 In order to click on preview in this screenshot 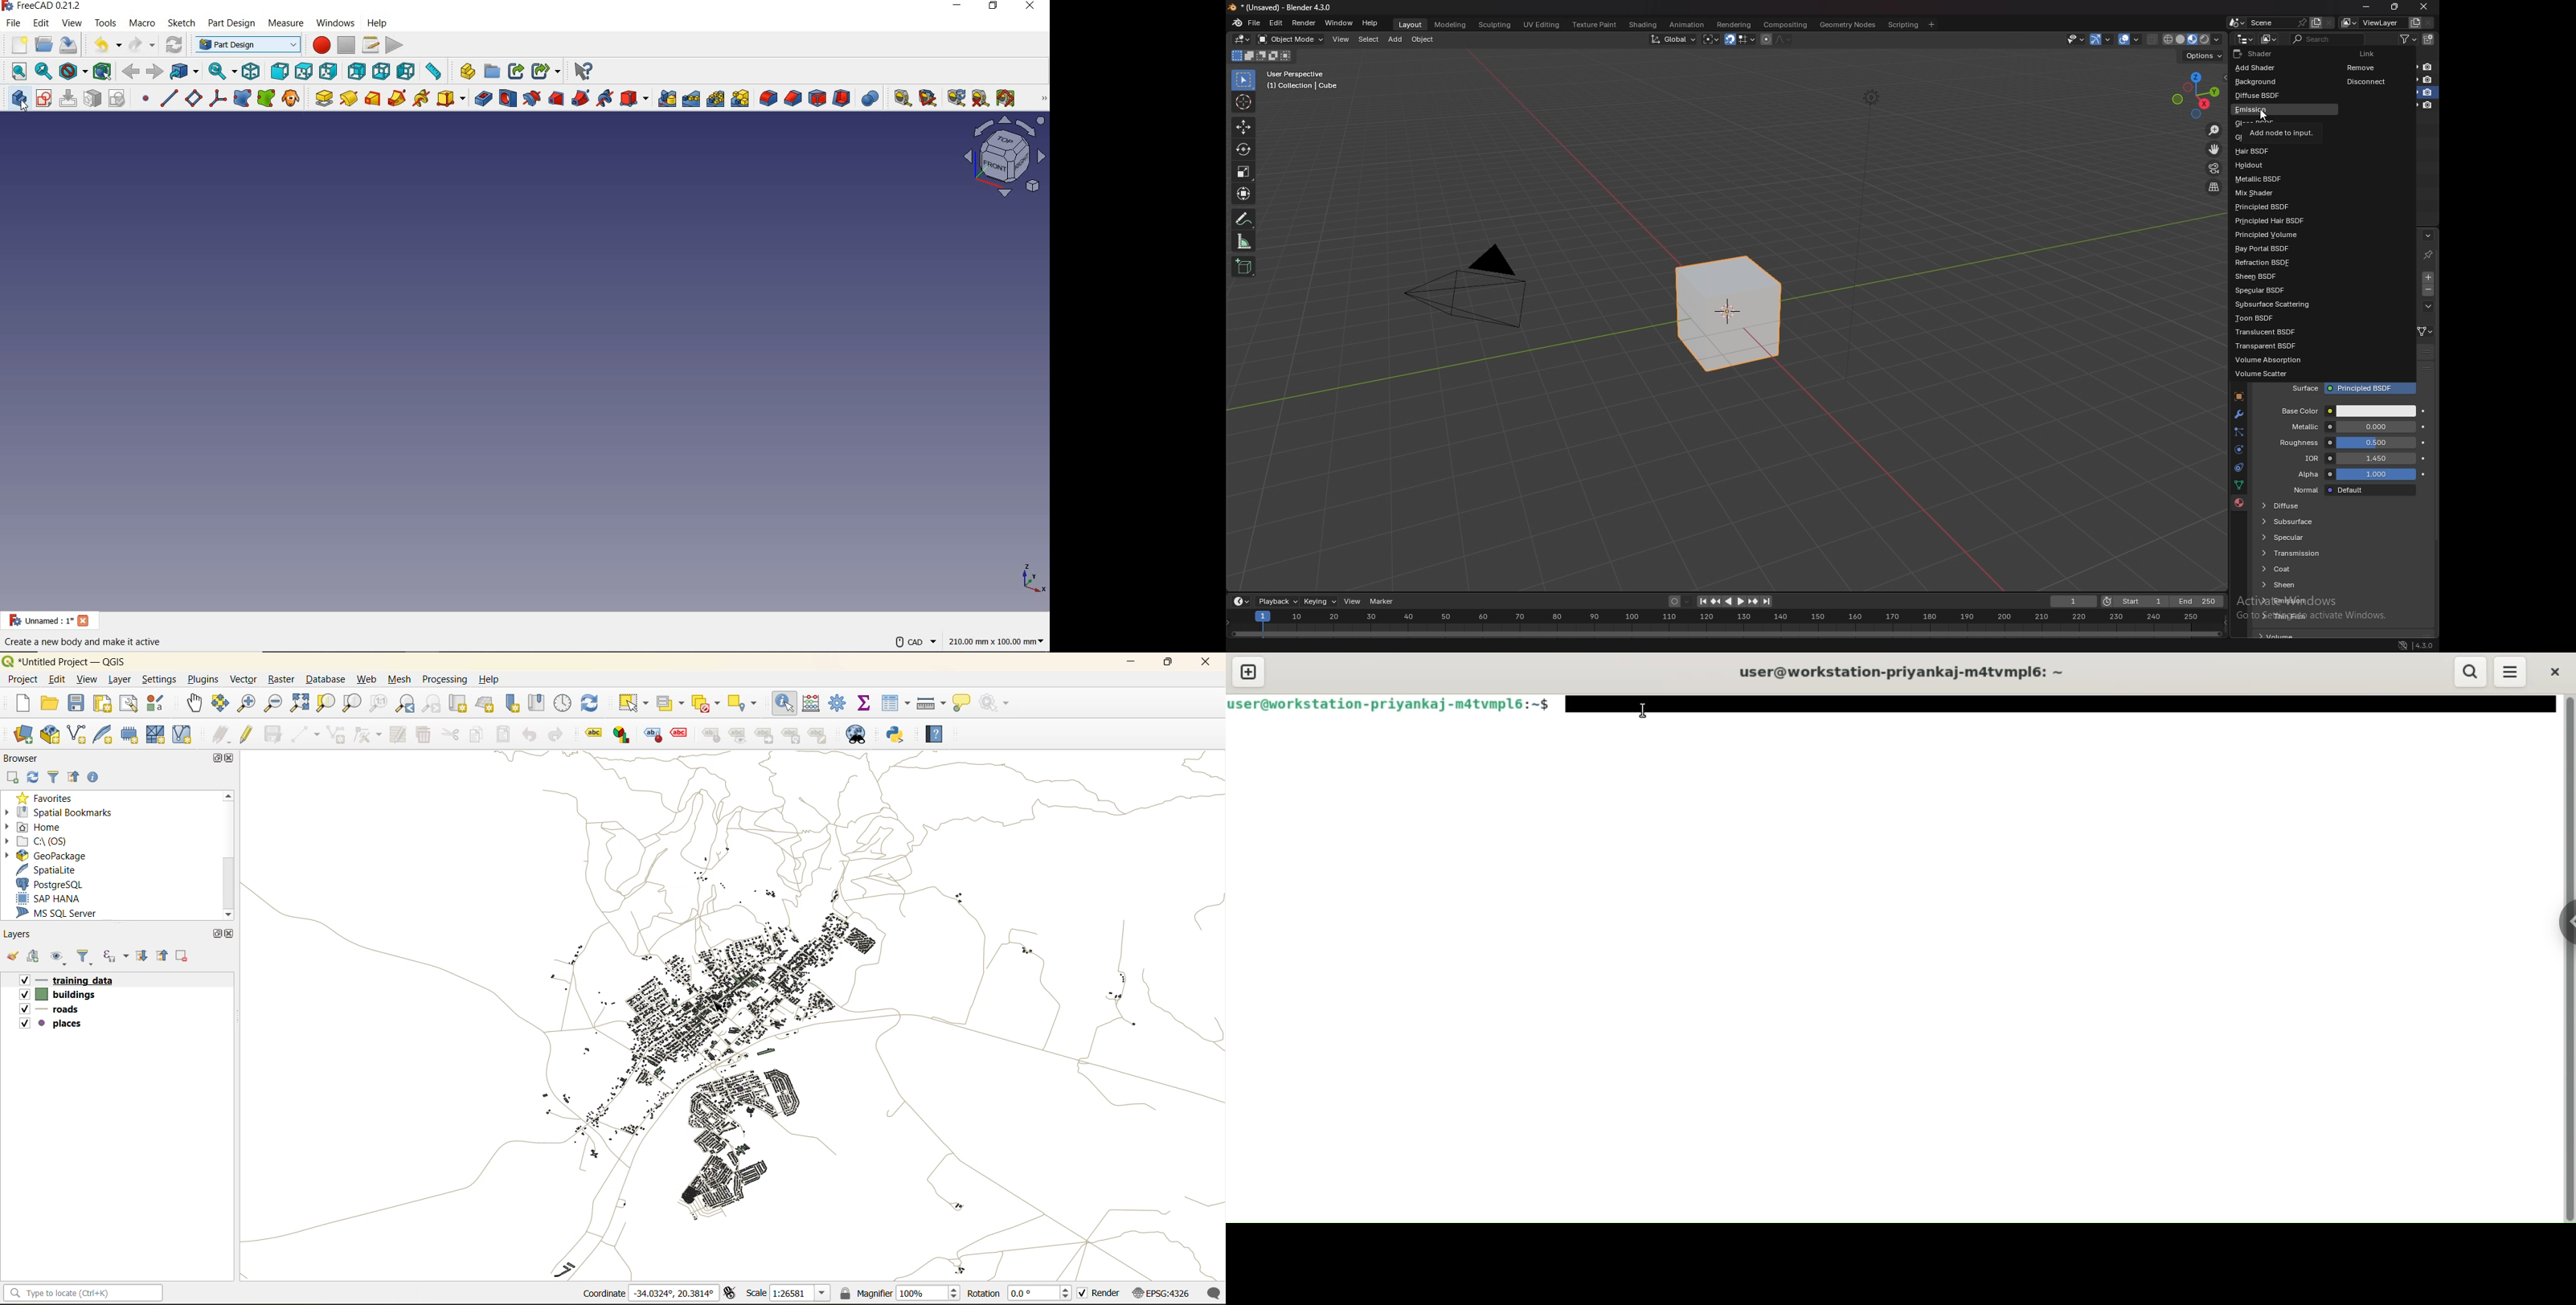, I will do `click(738, 736)`.